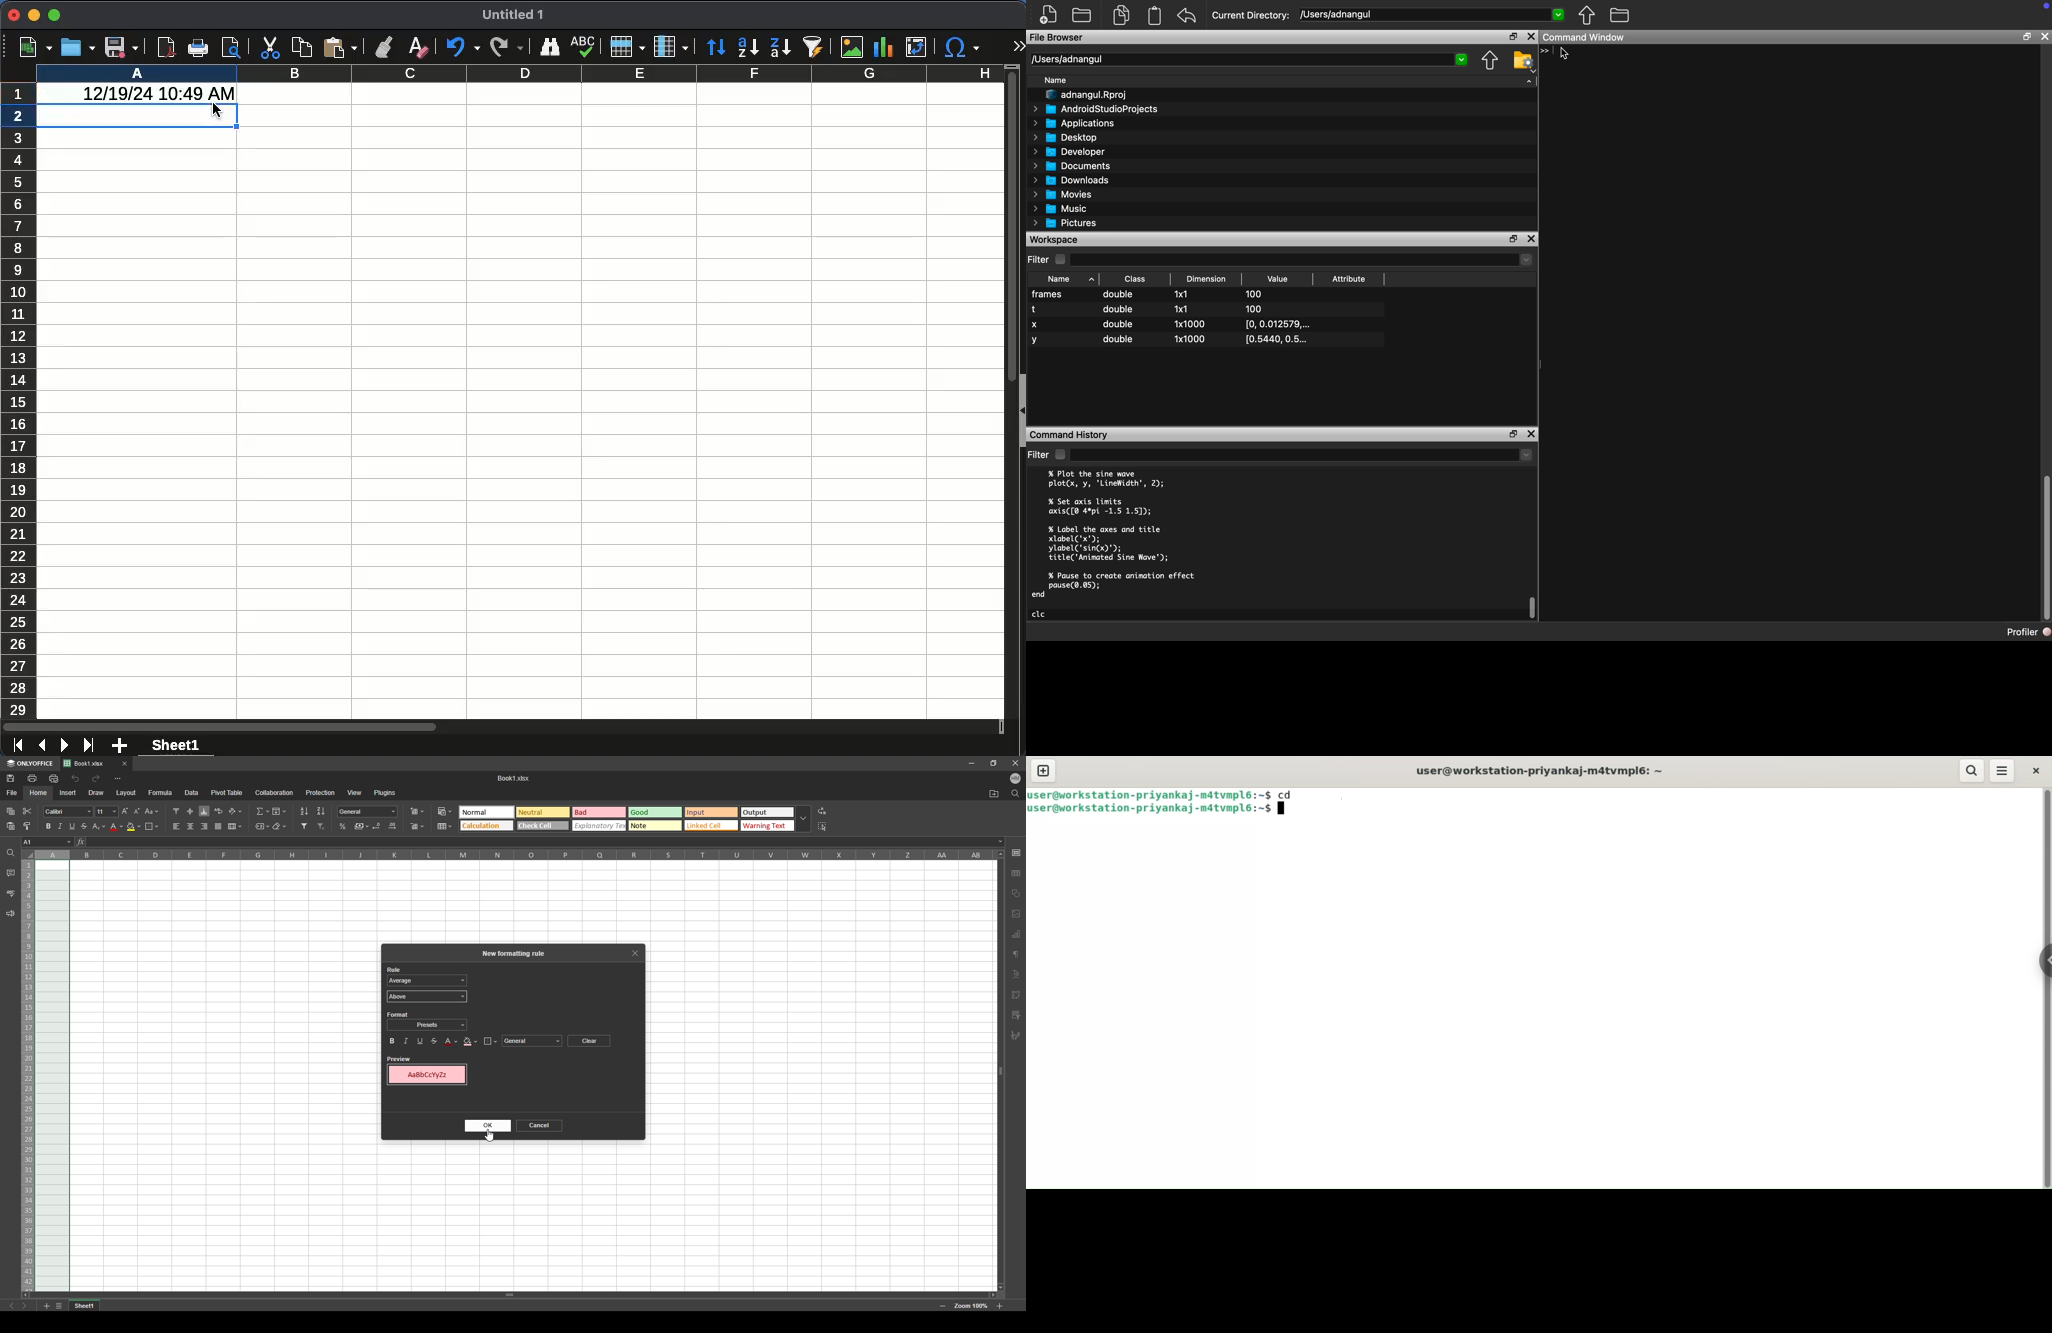  Describe the element at coordinates (445, 811) in the screenshot. I see `conditional formatting` at that location.